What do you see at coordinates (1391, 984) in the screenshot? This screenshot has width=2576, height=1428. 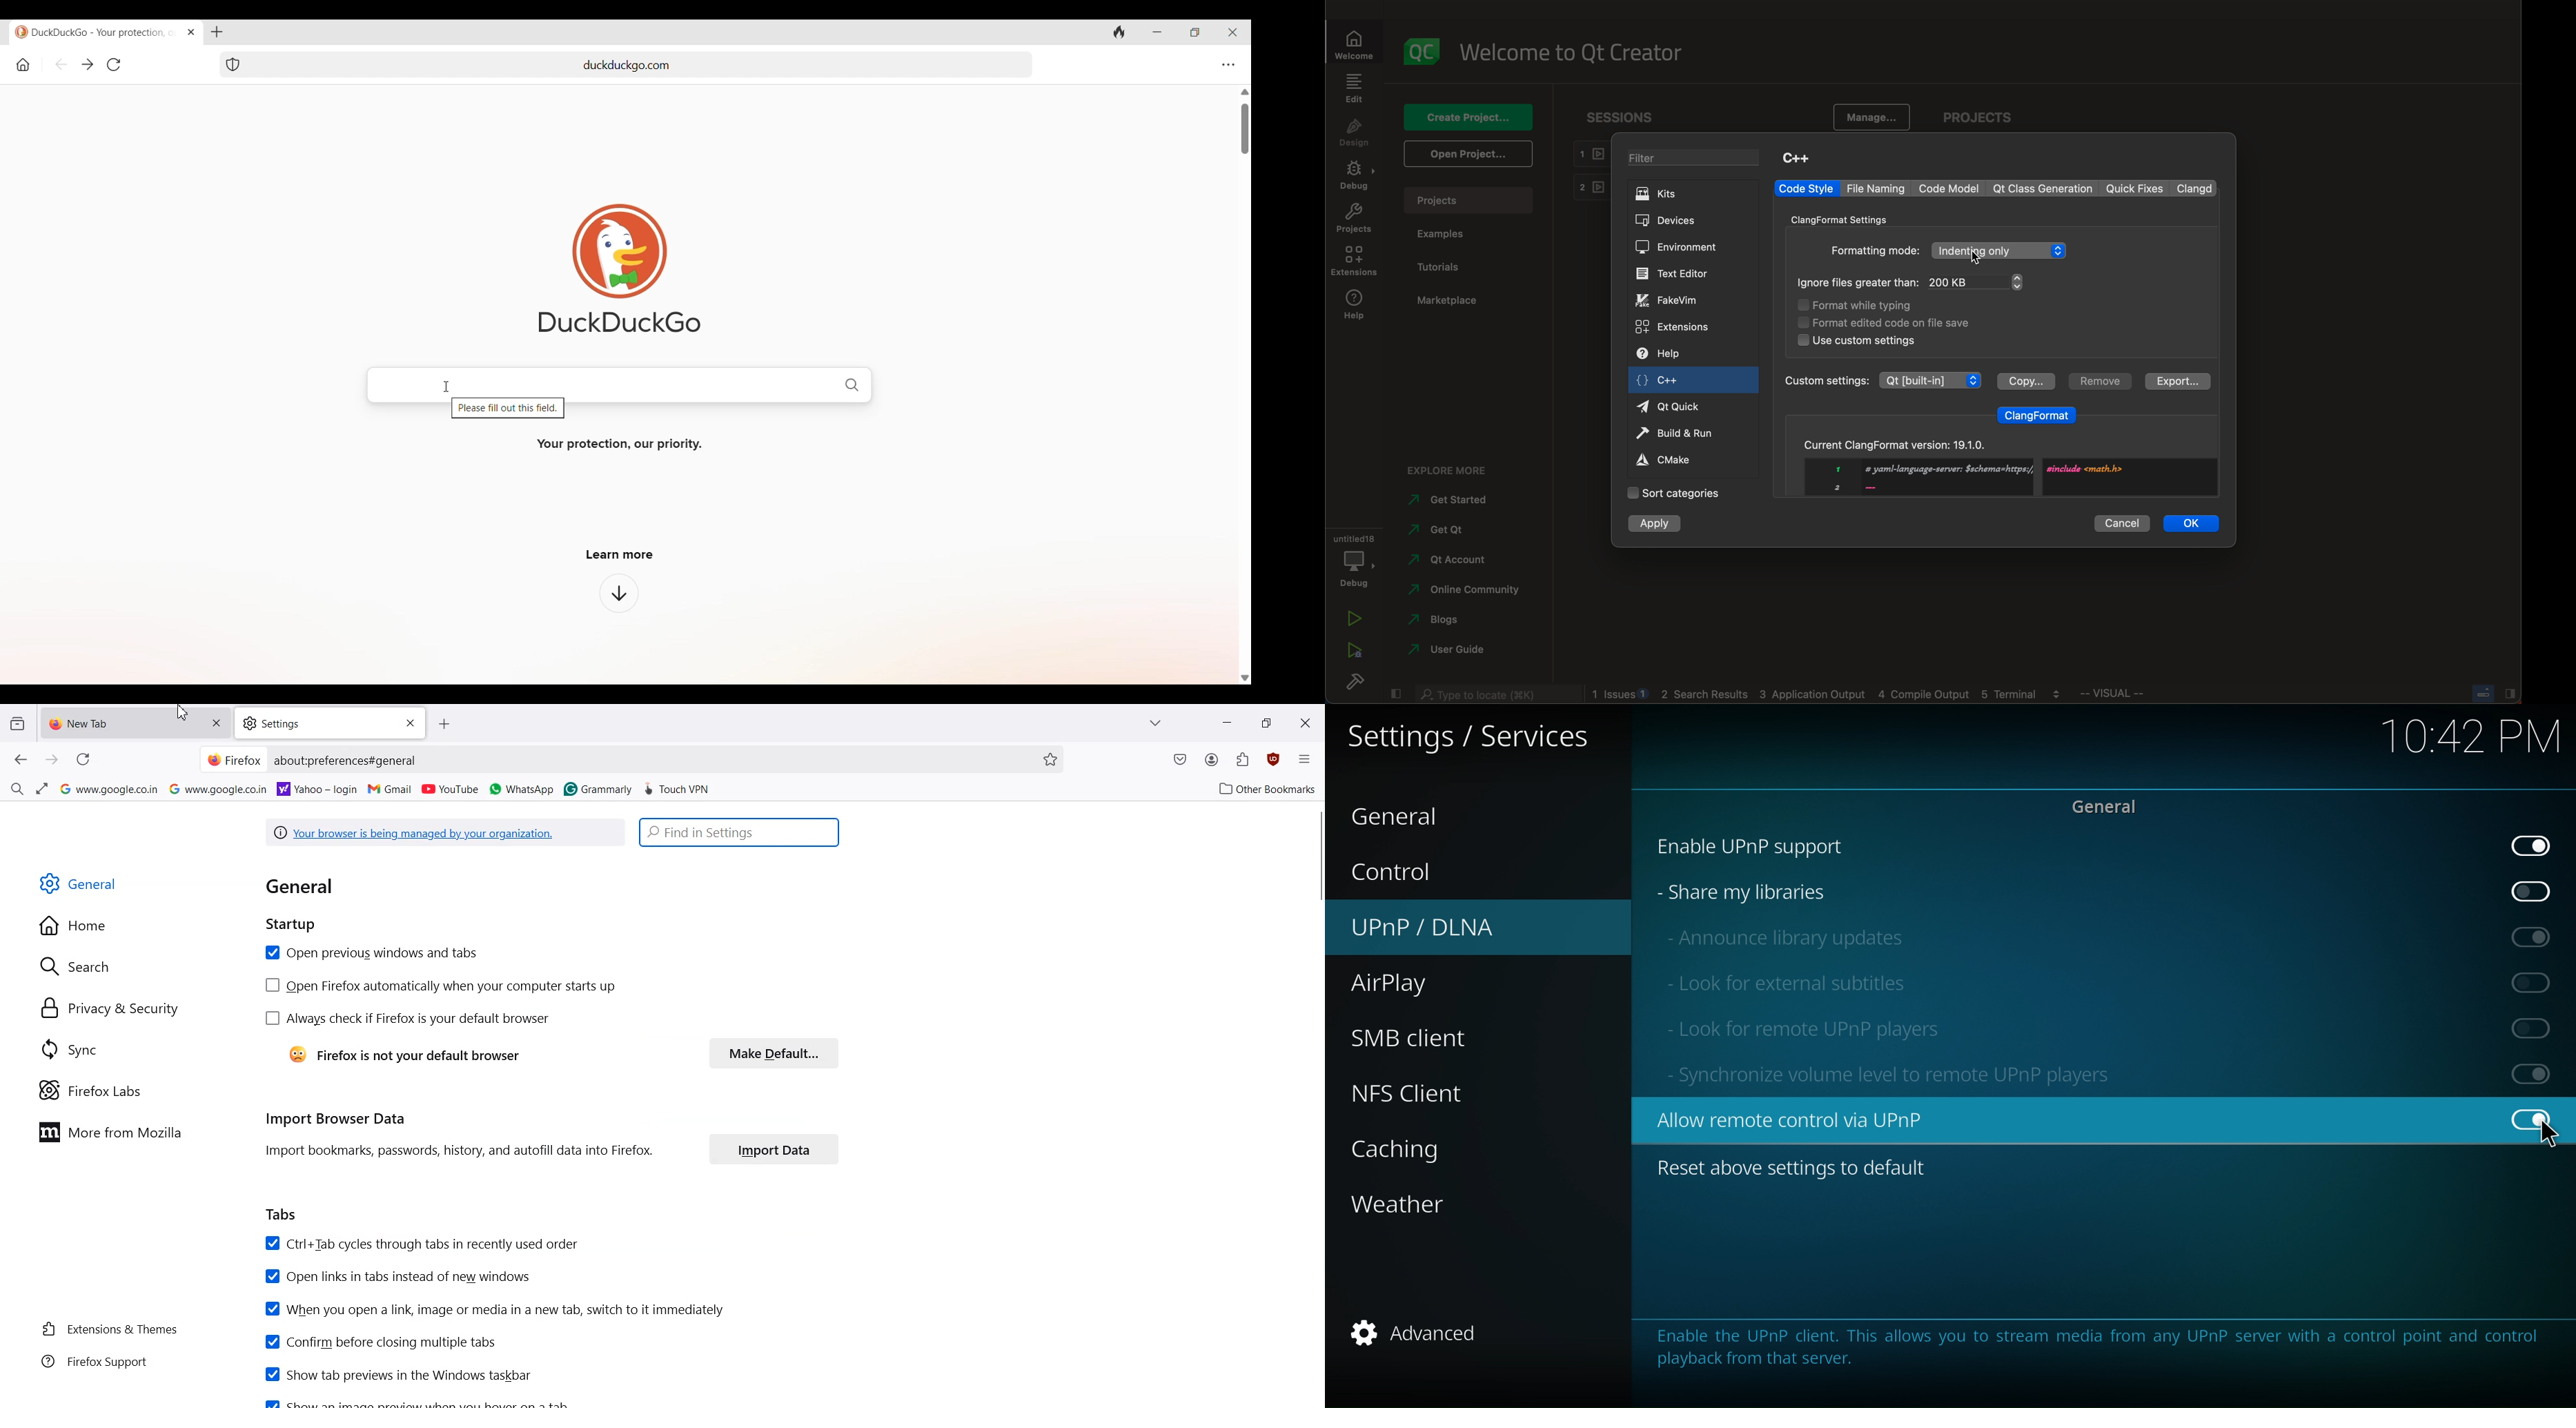 I see `airplay` at bounding box center [1391, 984].